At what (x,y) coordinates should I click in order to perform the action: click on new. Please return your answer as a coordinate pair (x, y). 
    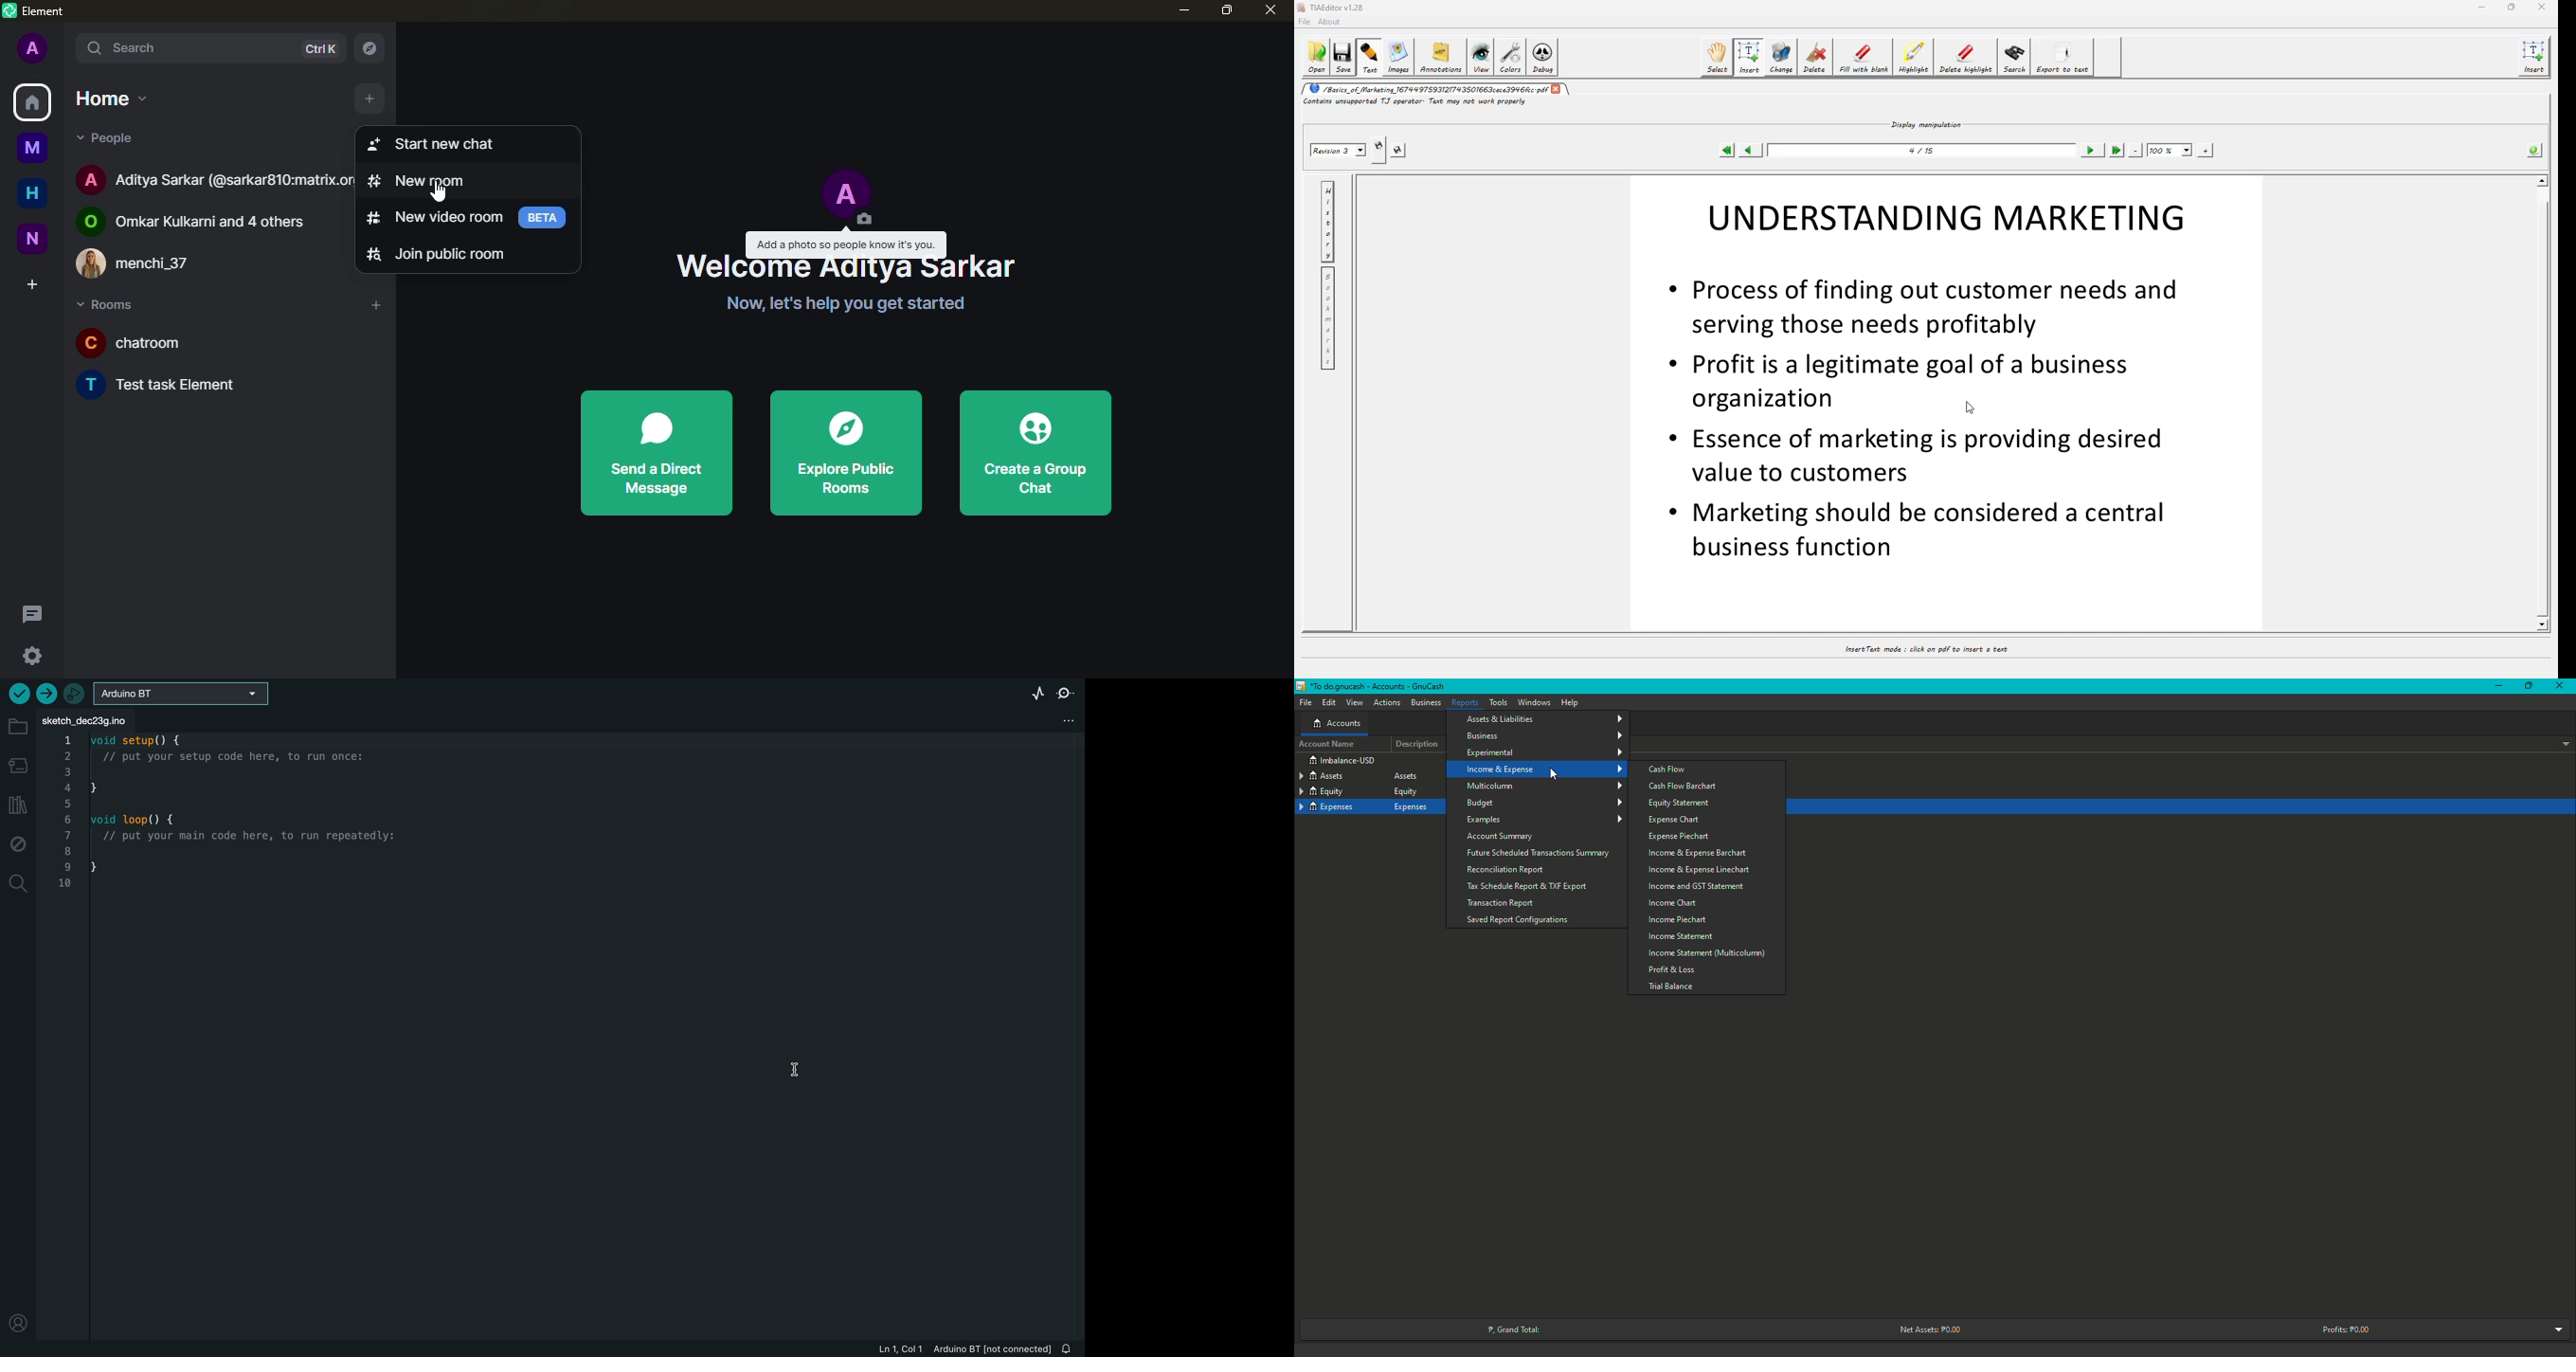
    Looking at the image, I should click on (33, 238).